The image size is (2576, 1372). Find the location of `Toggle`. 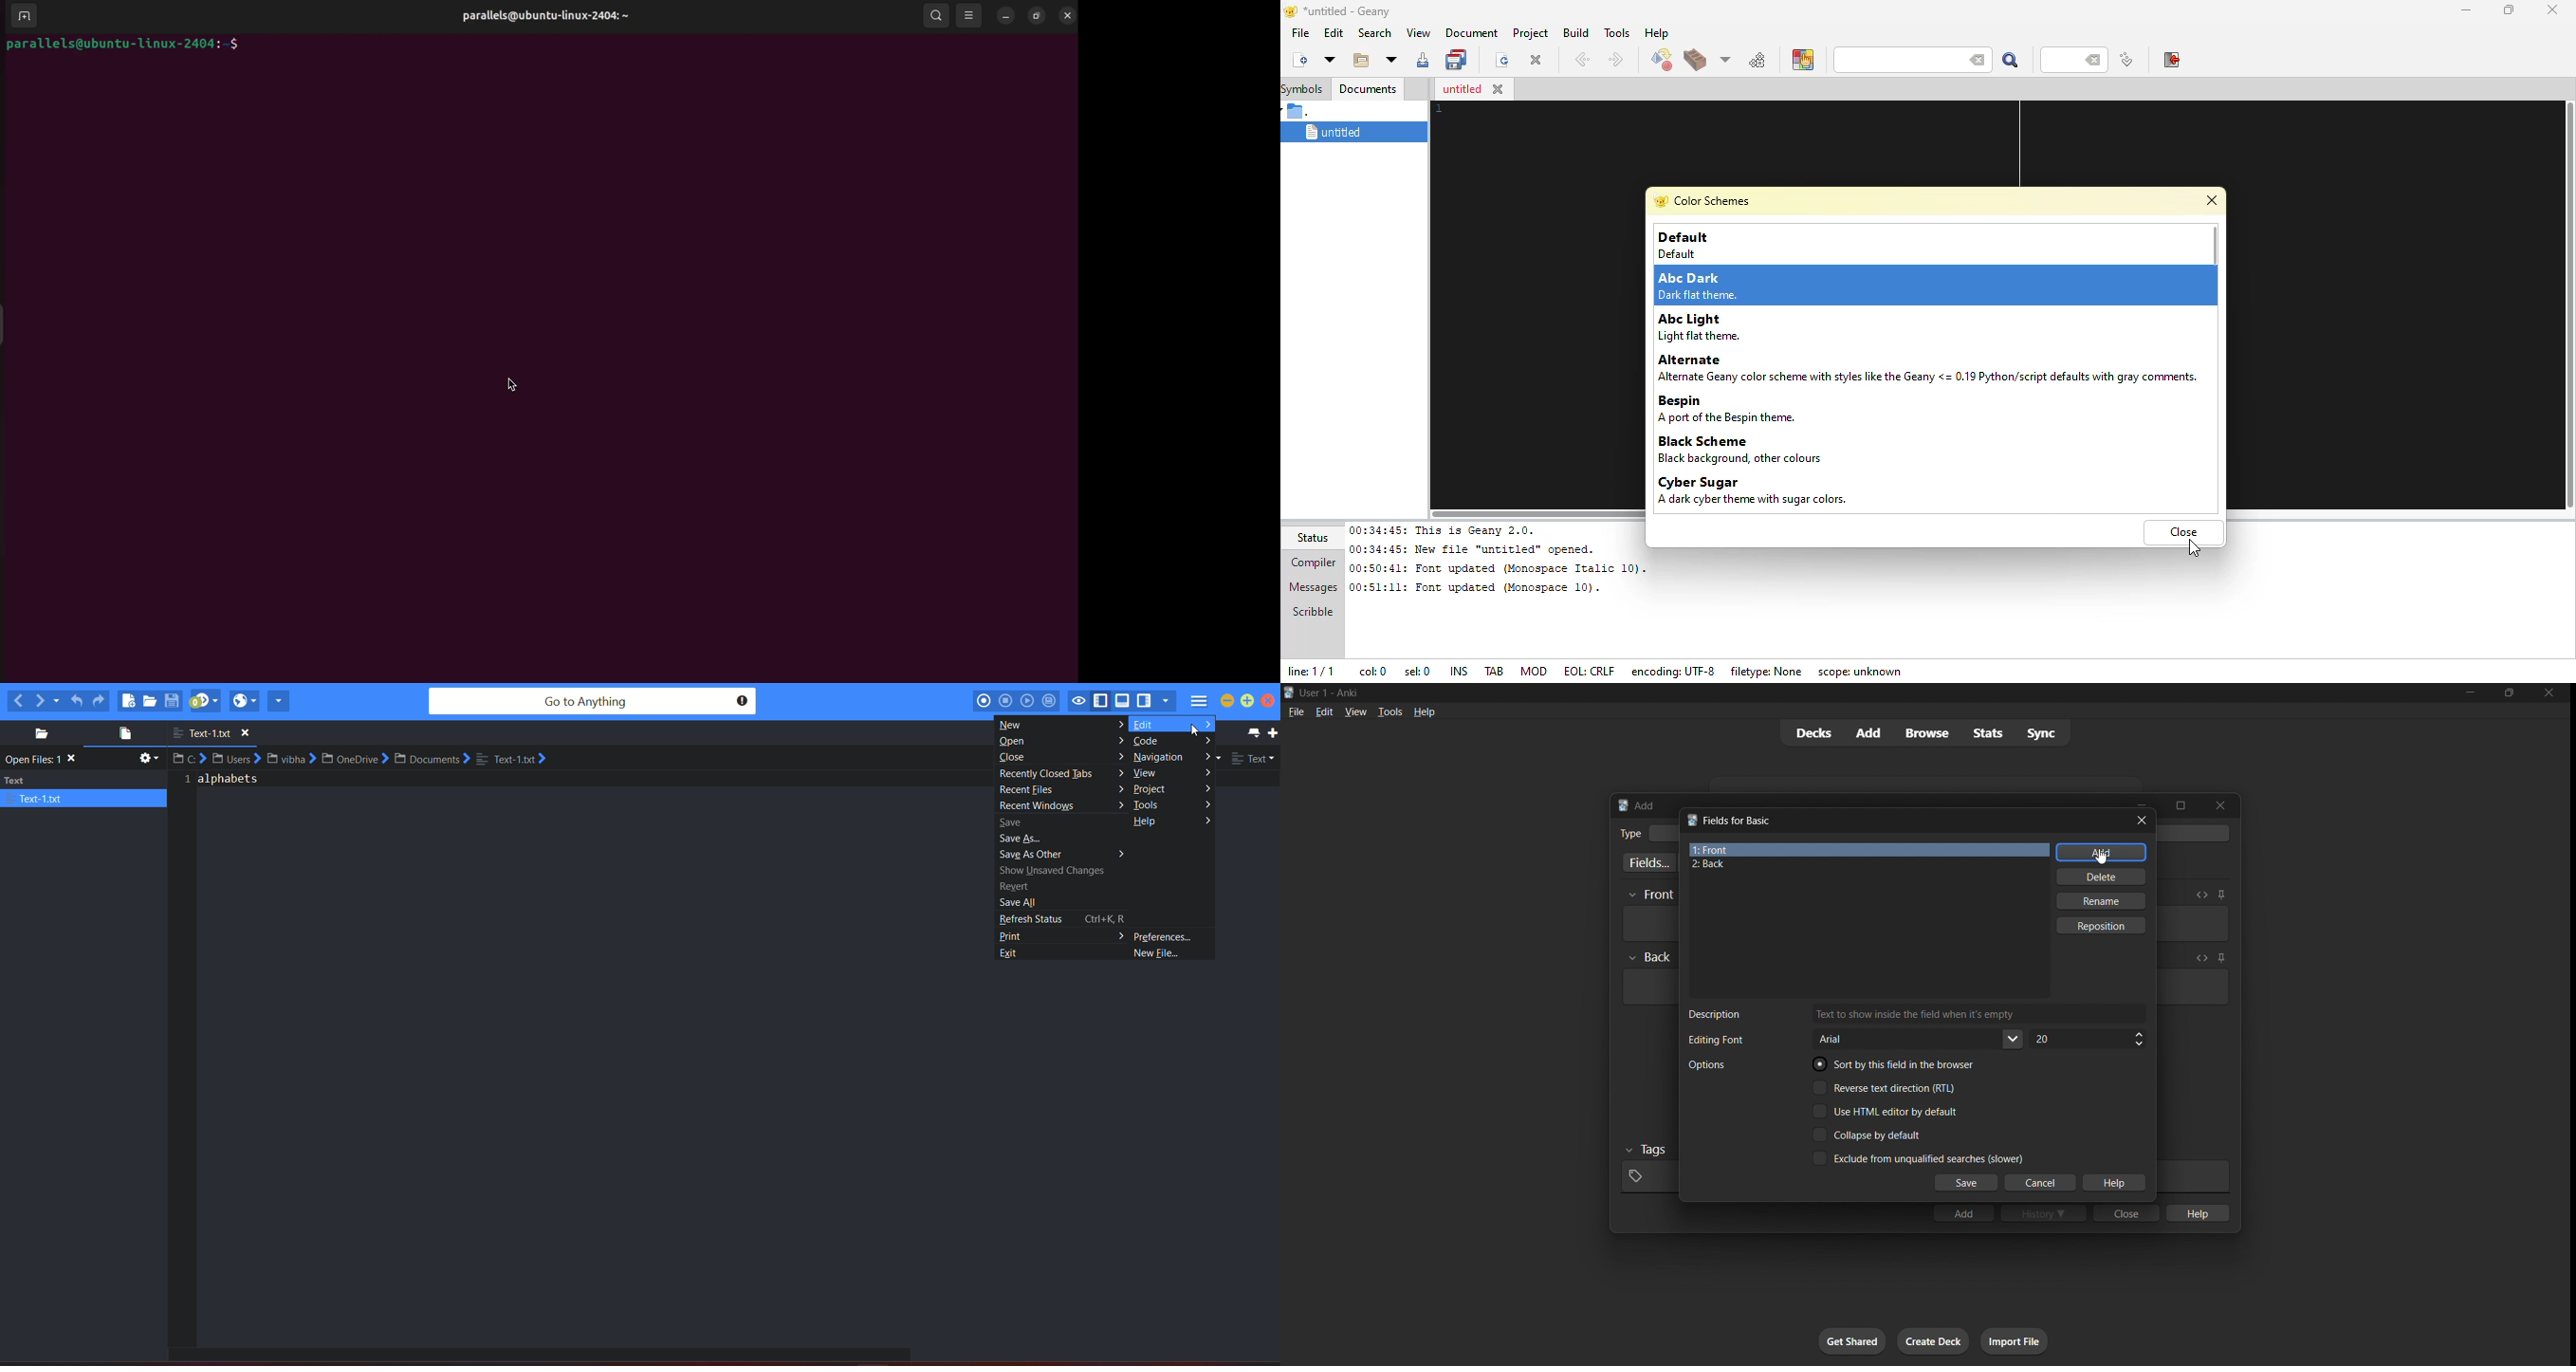

Toggle is located at coordinates (1918, 1158).